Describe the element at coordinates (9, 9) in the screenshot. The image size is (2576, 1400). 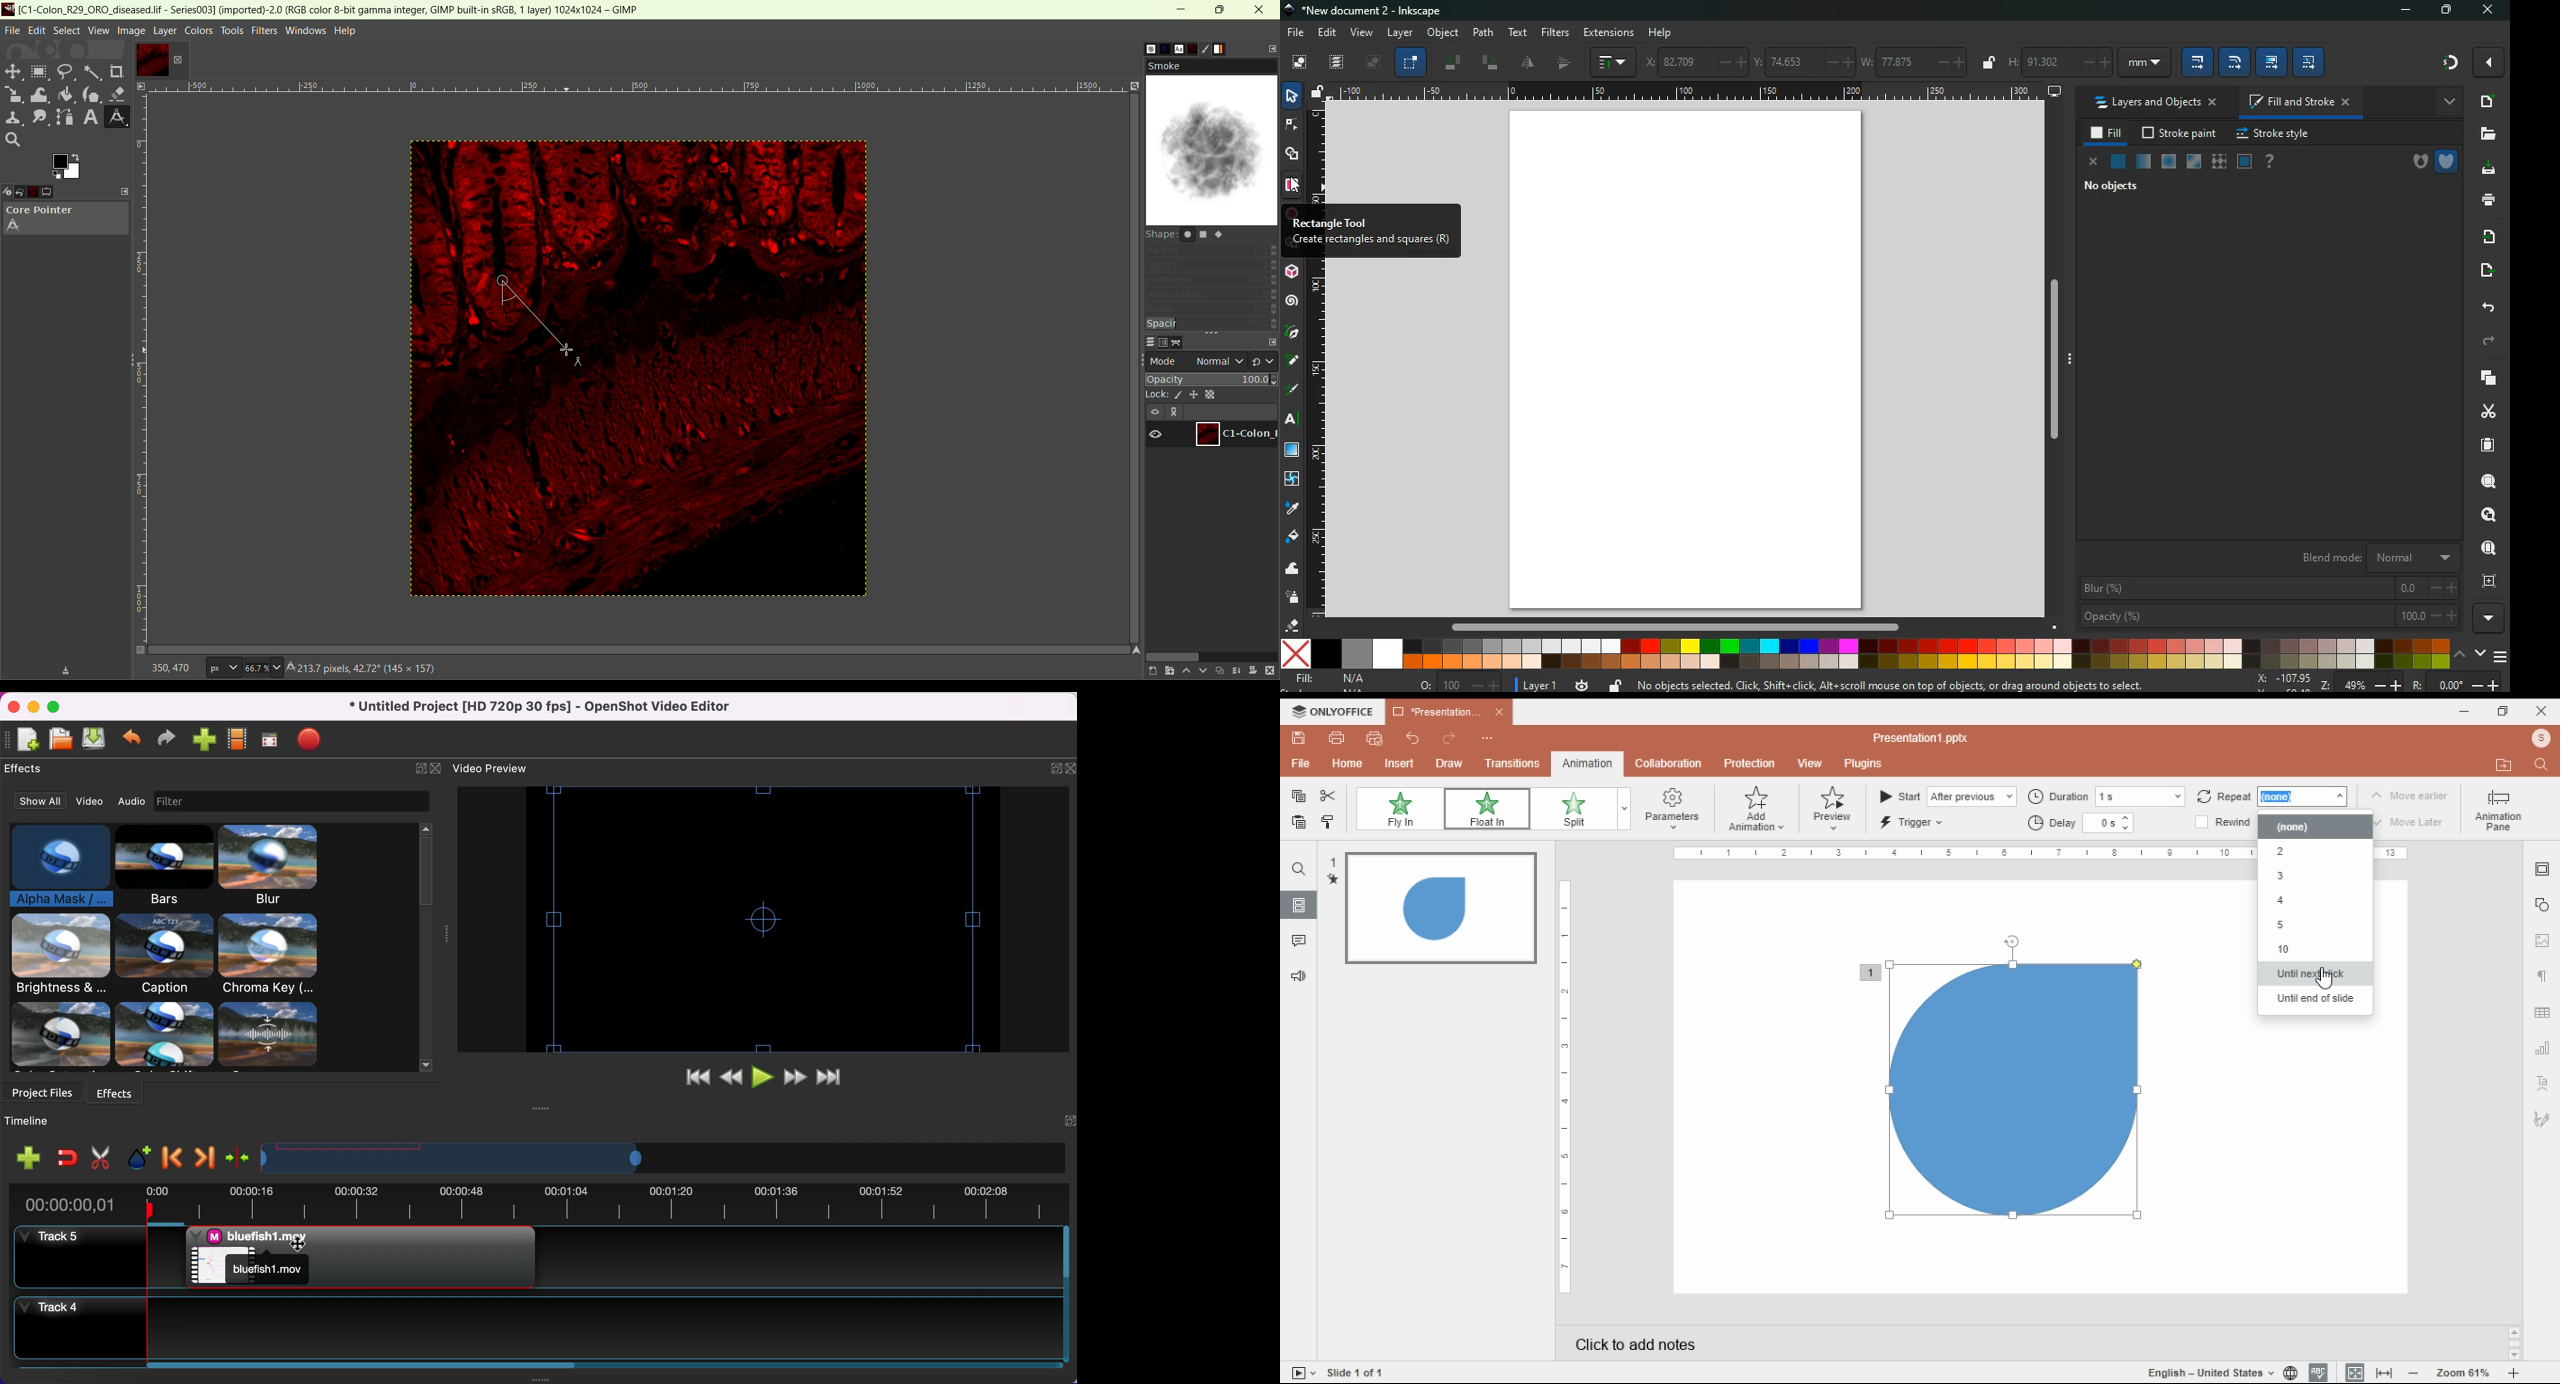
I see `logo` at that location.